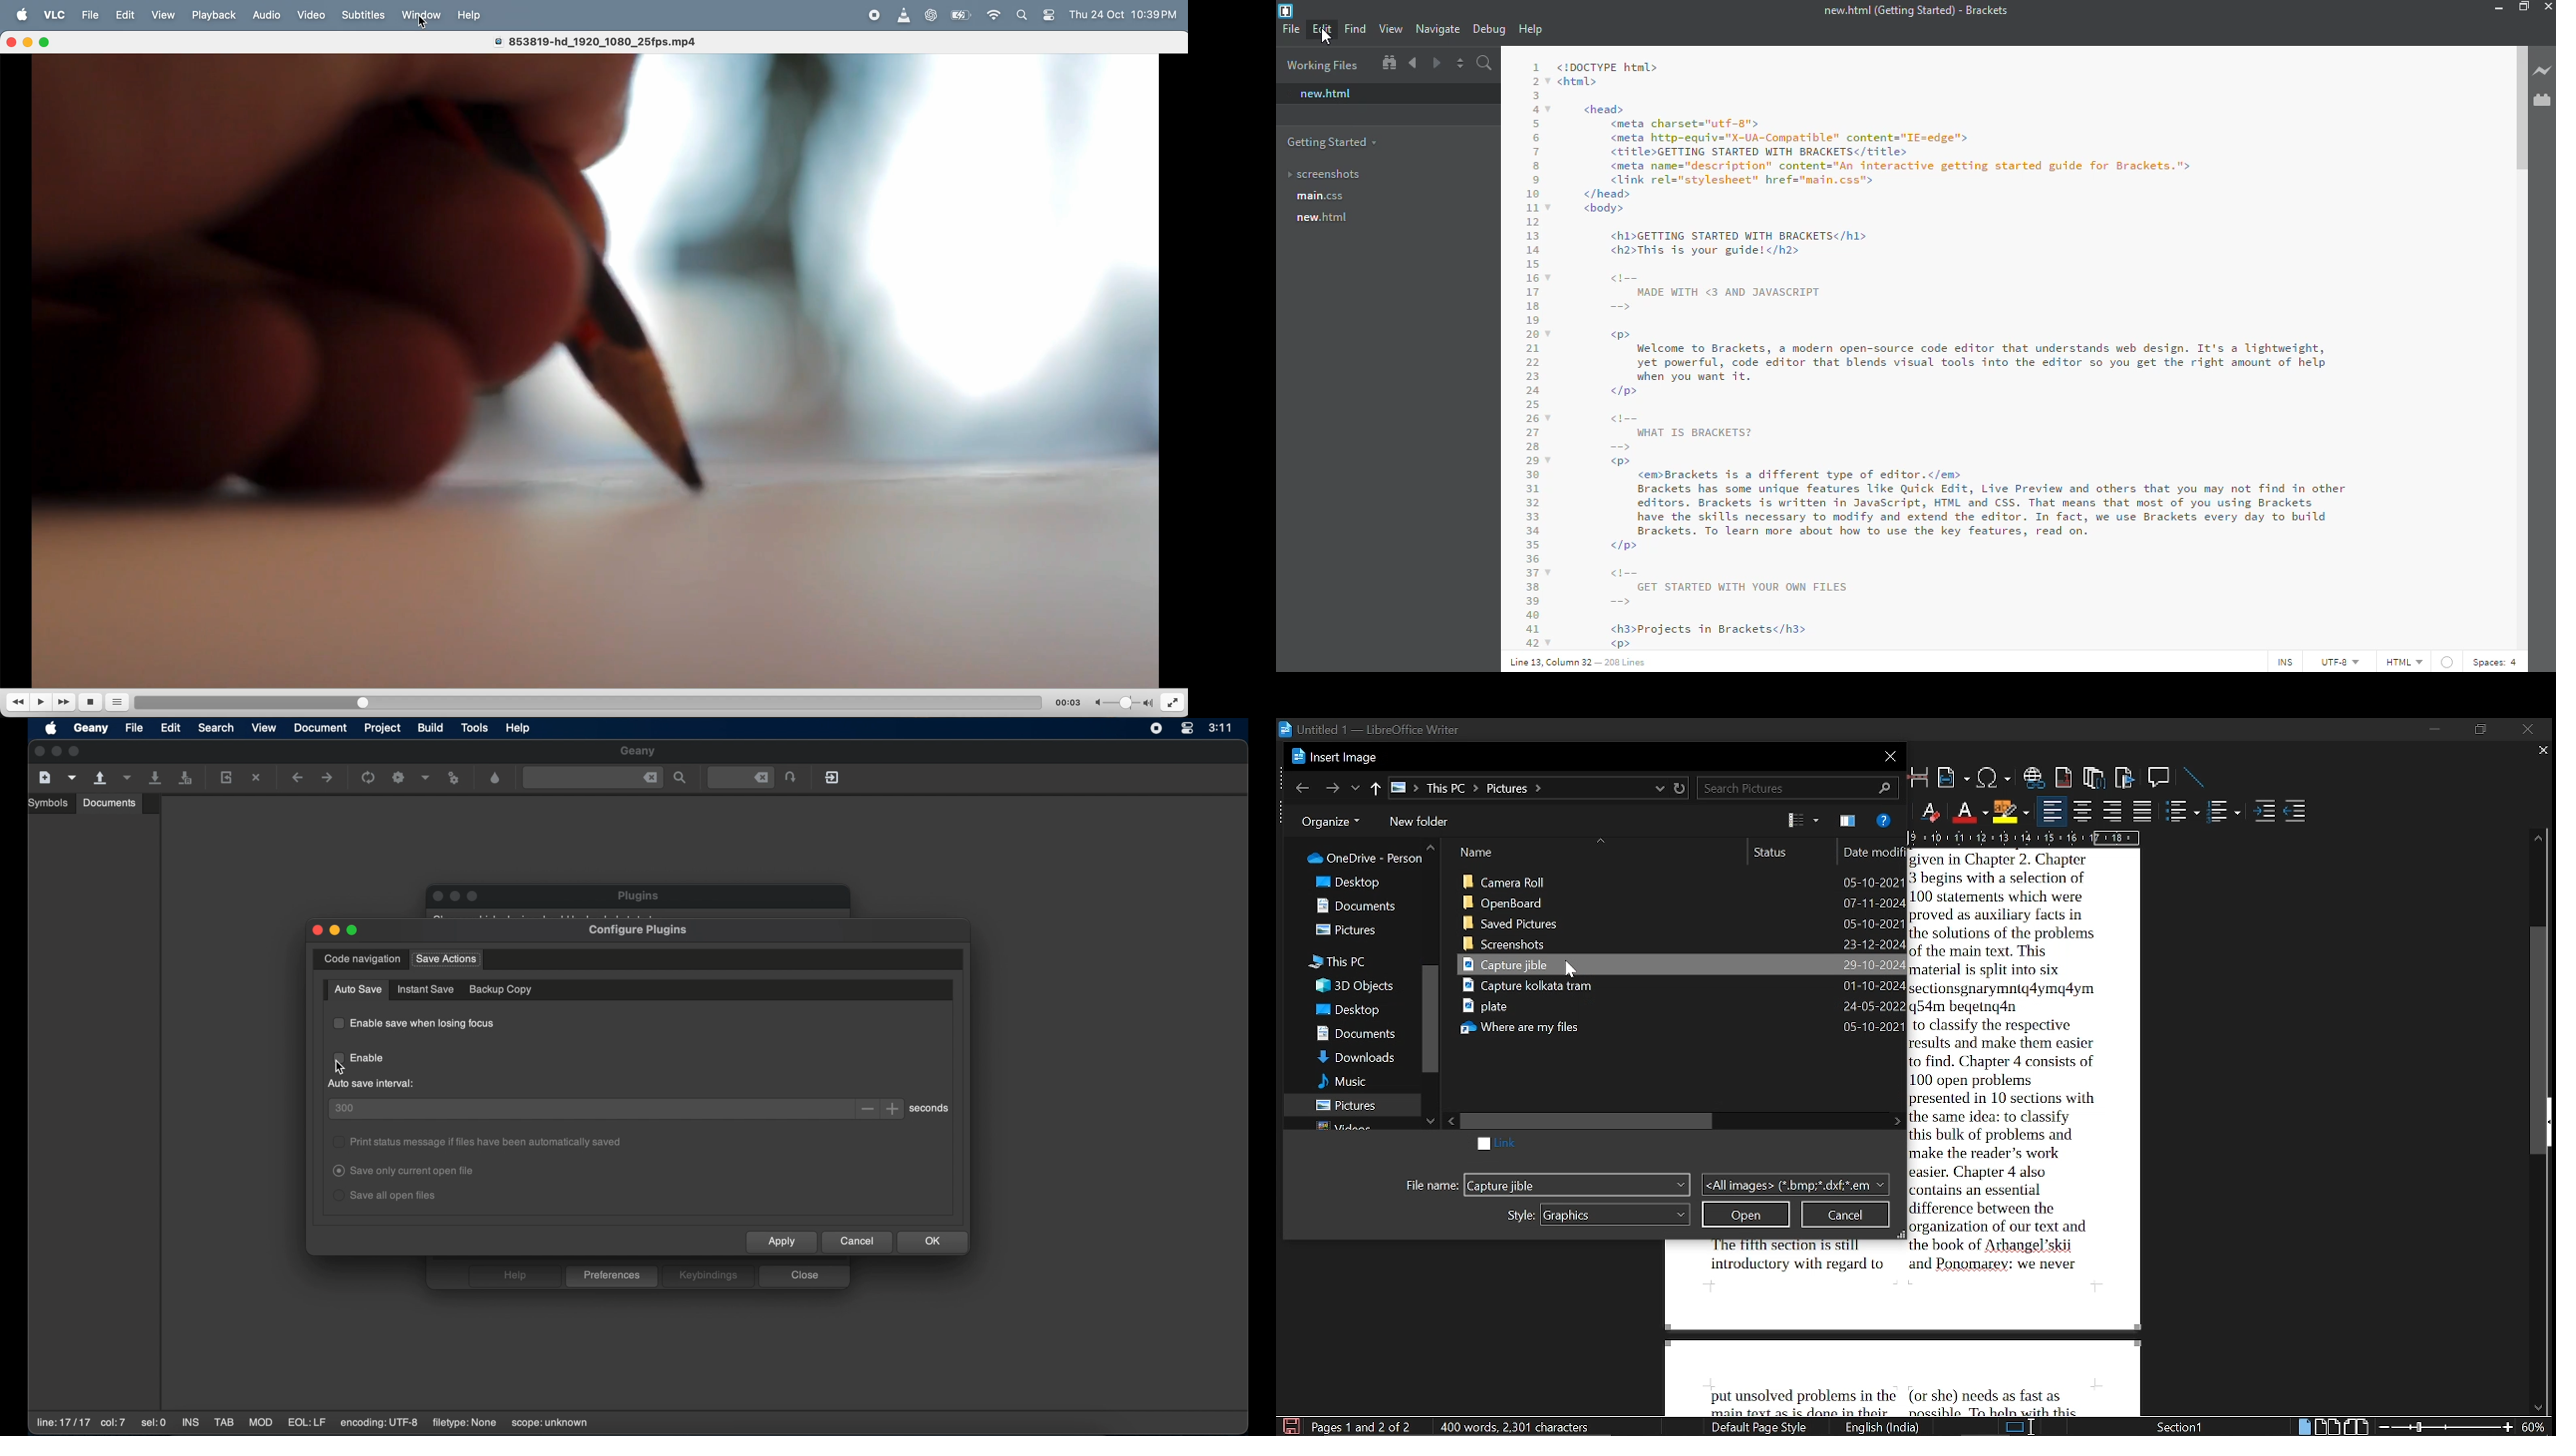  I want to click on Capture Kolkata tram plate where are my files, so click(1680, 1015).